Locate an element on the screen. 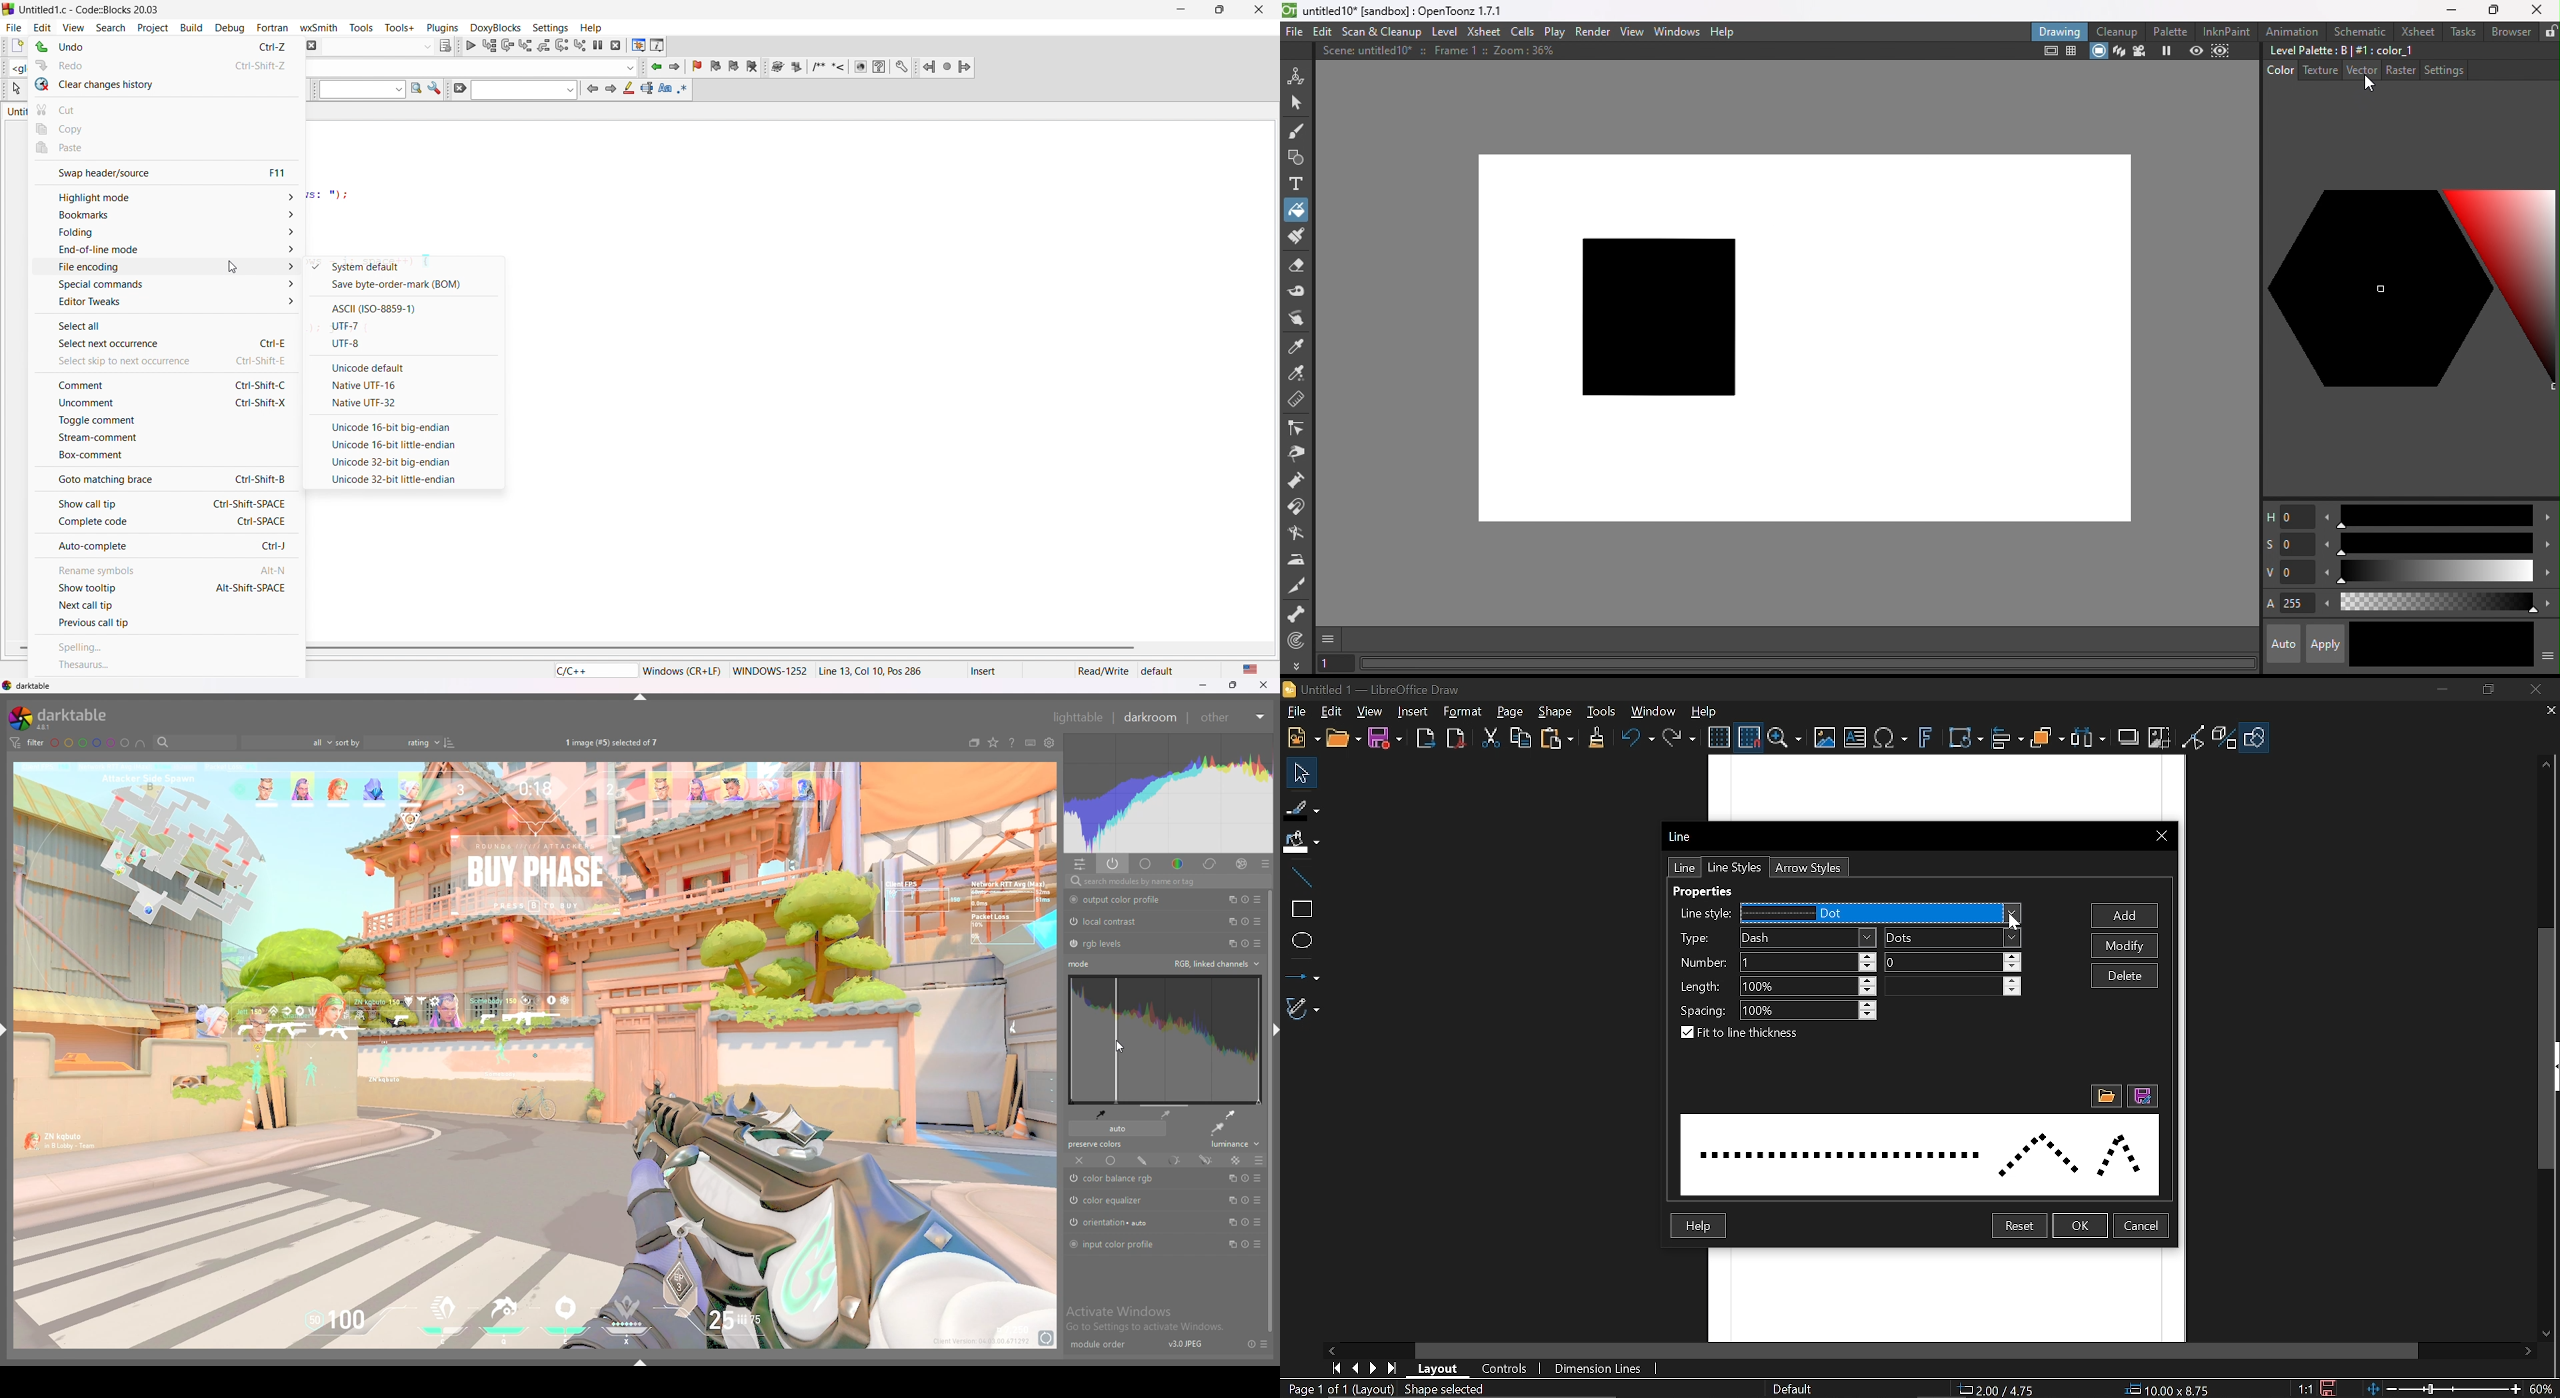 The image size is (2576, 1400). View is located at coordinates (1370, 710).